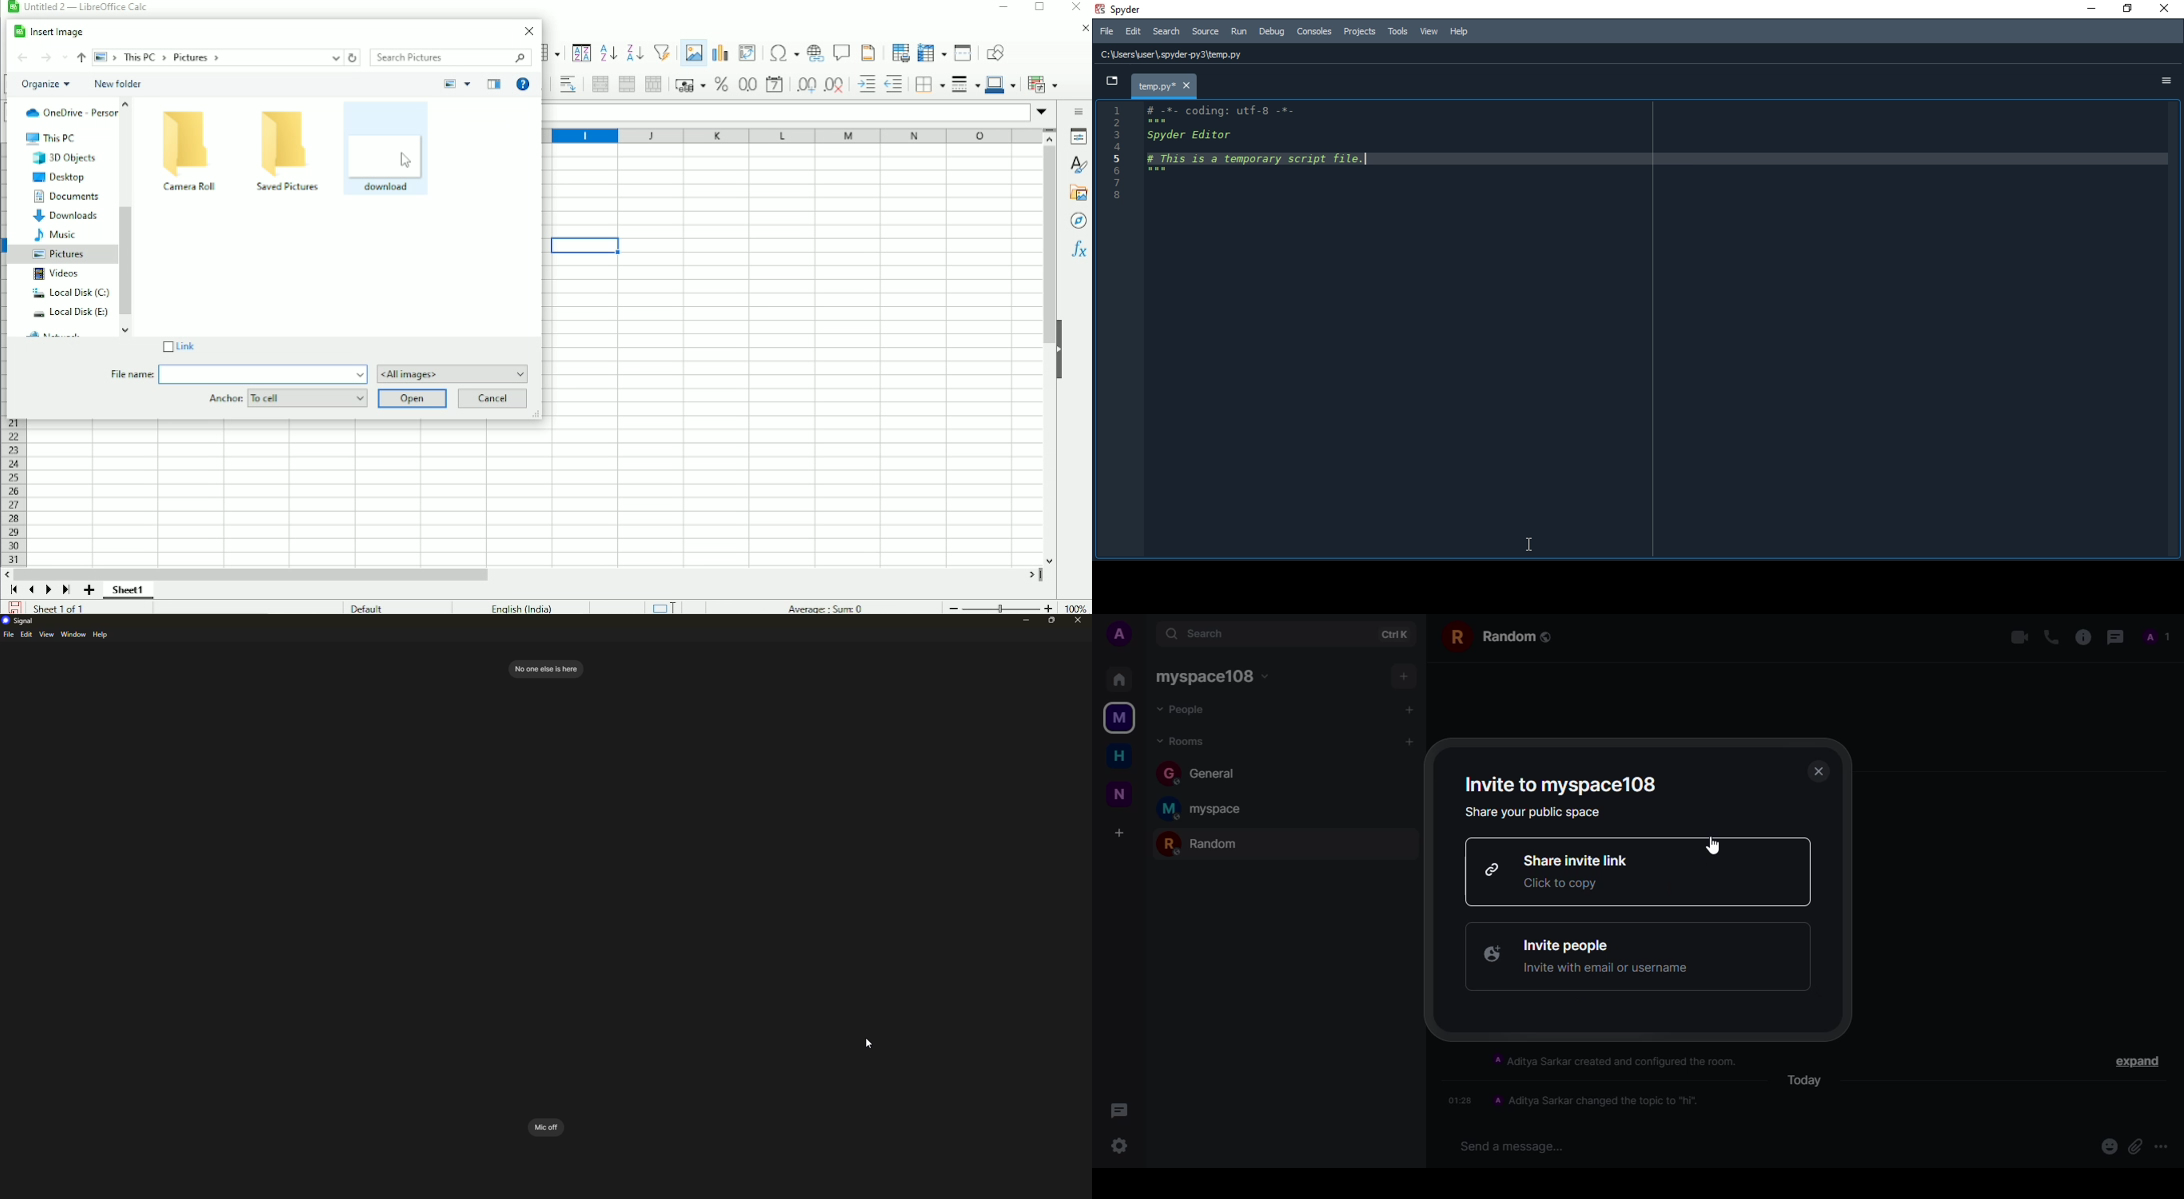 Image resolution: width=2184 pixels, height=1204 pixels. I want to click on cursor, so click(1526, 541).